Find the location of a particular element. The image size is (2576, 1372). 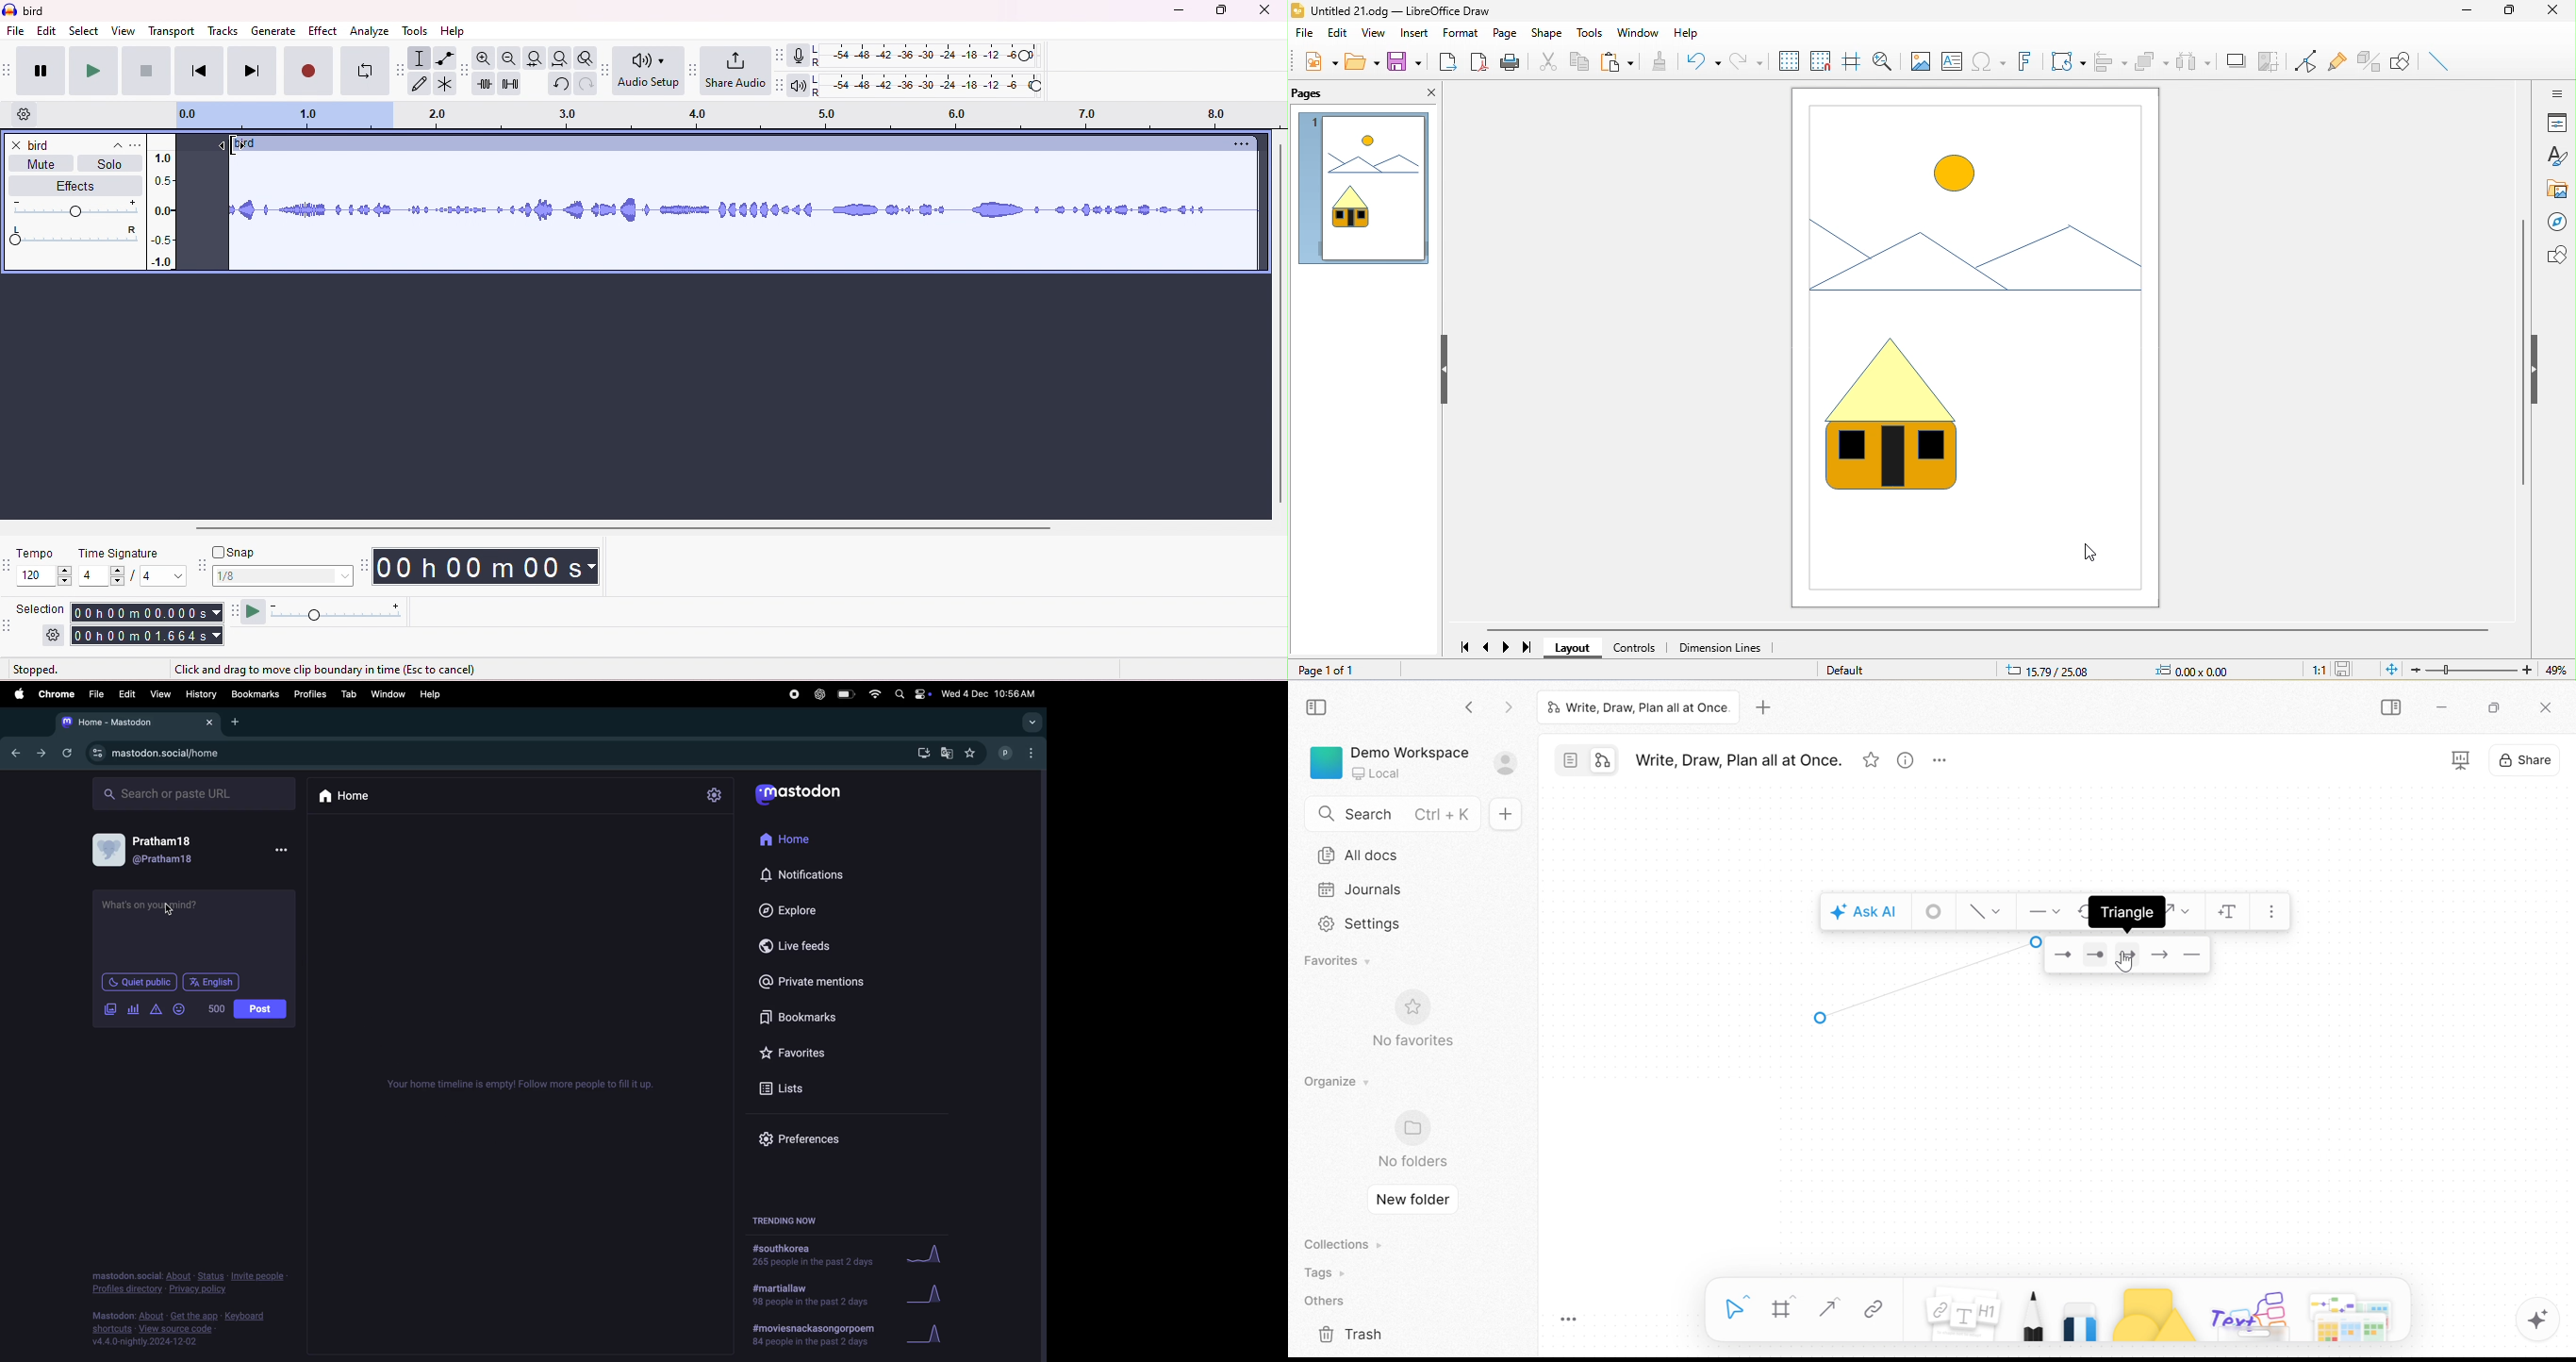

select atleast three objects to distribute is located at coordinates (2194, 62).